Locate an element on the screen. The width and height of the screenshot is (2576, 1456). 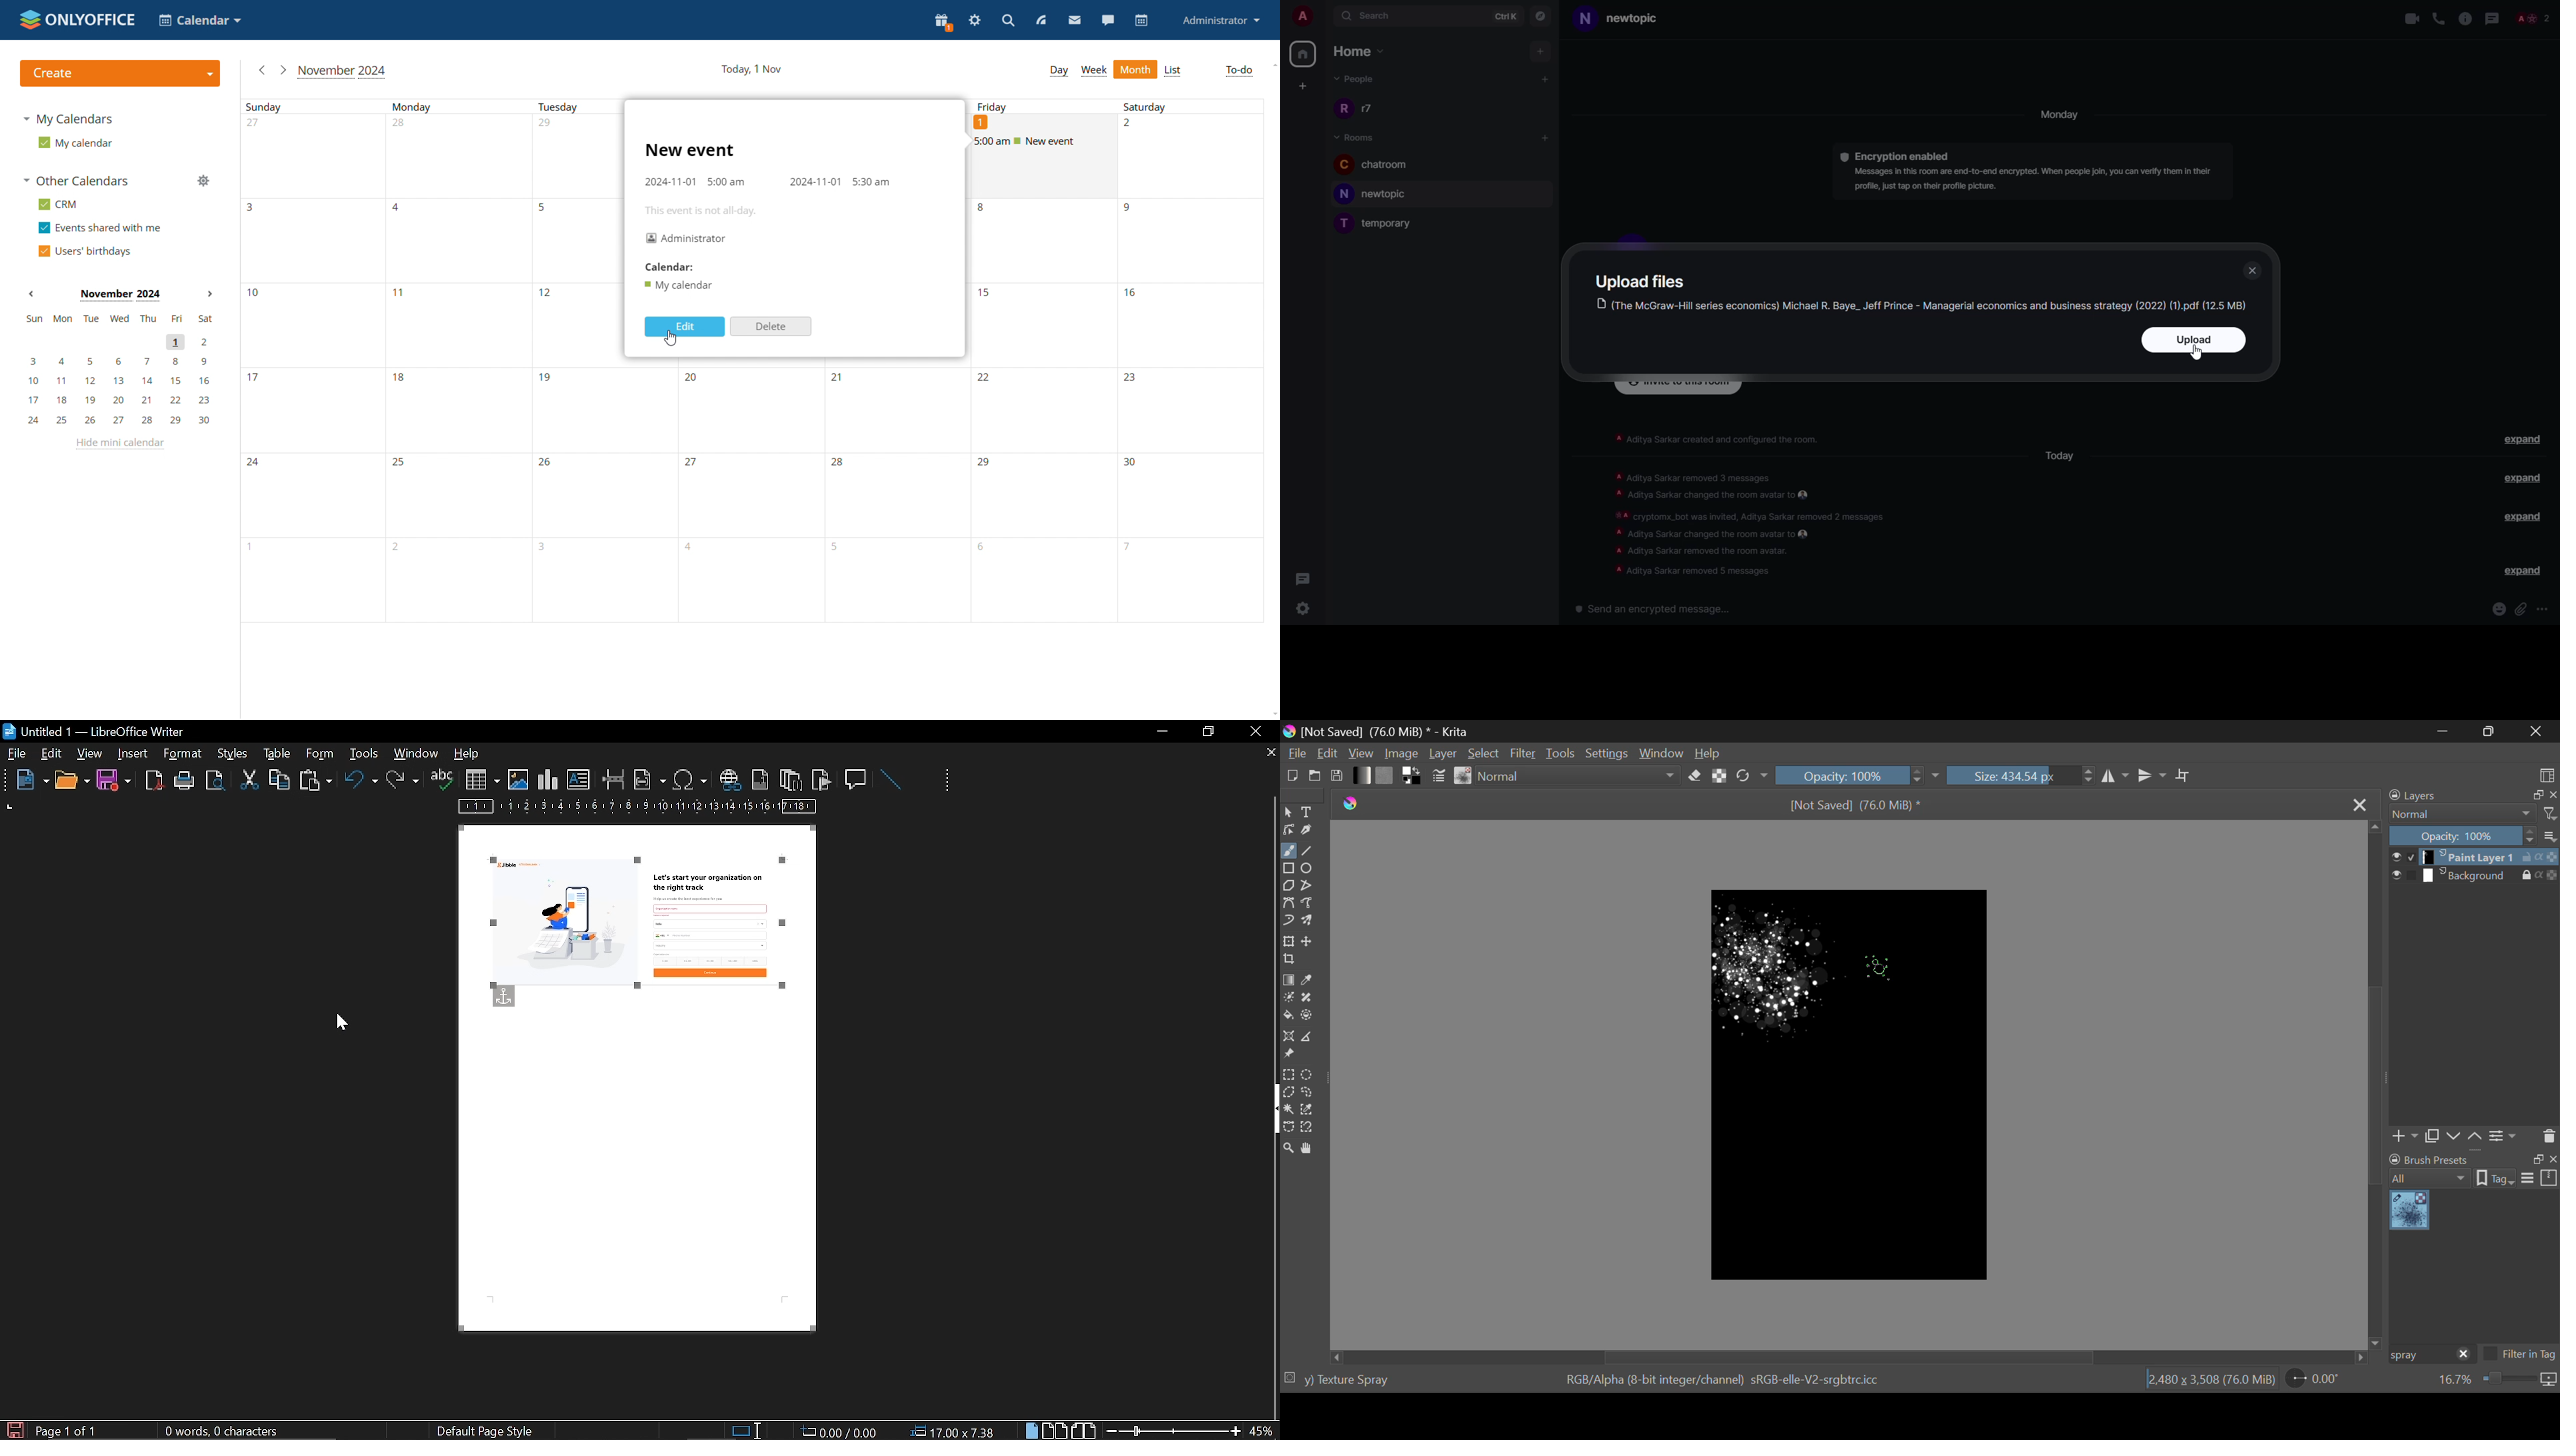
Similar Color Selector is located at coordinates (1309, 1109).